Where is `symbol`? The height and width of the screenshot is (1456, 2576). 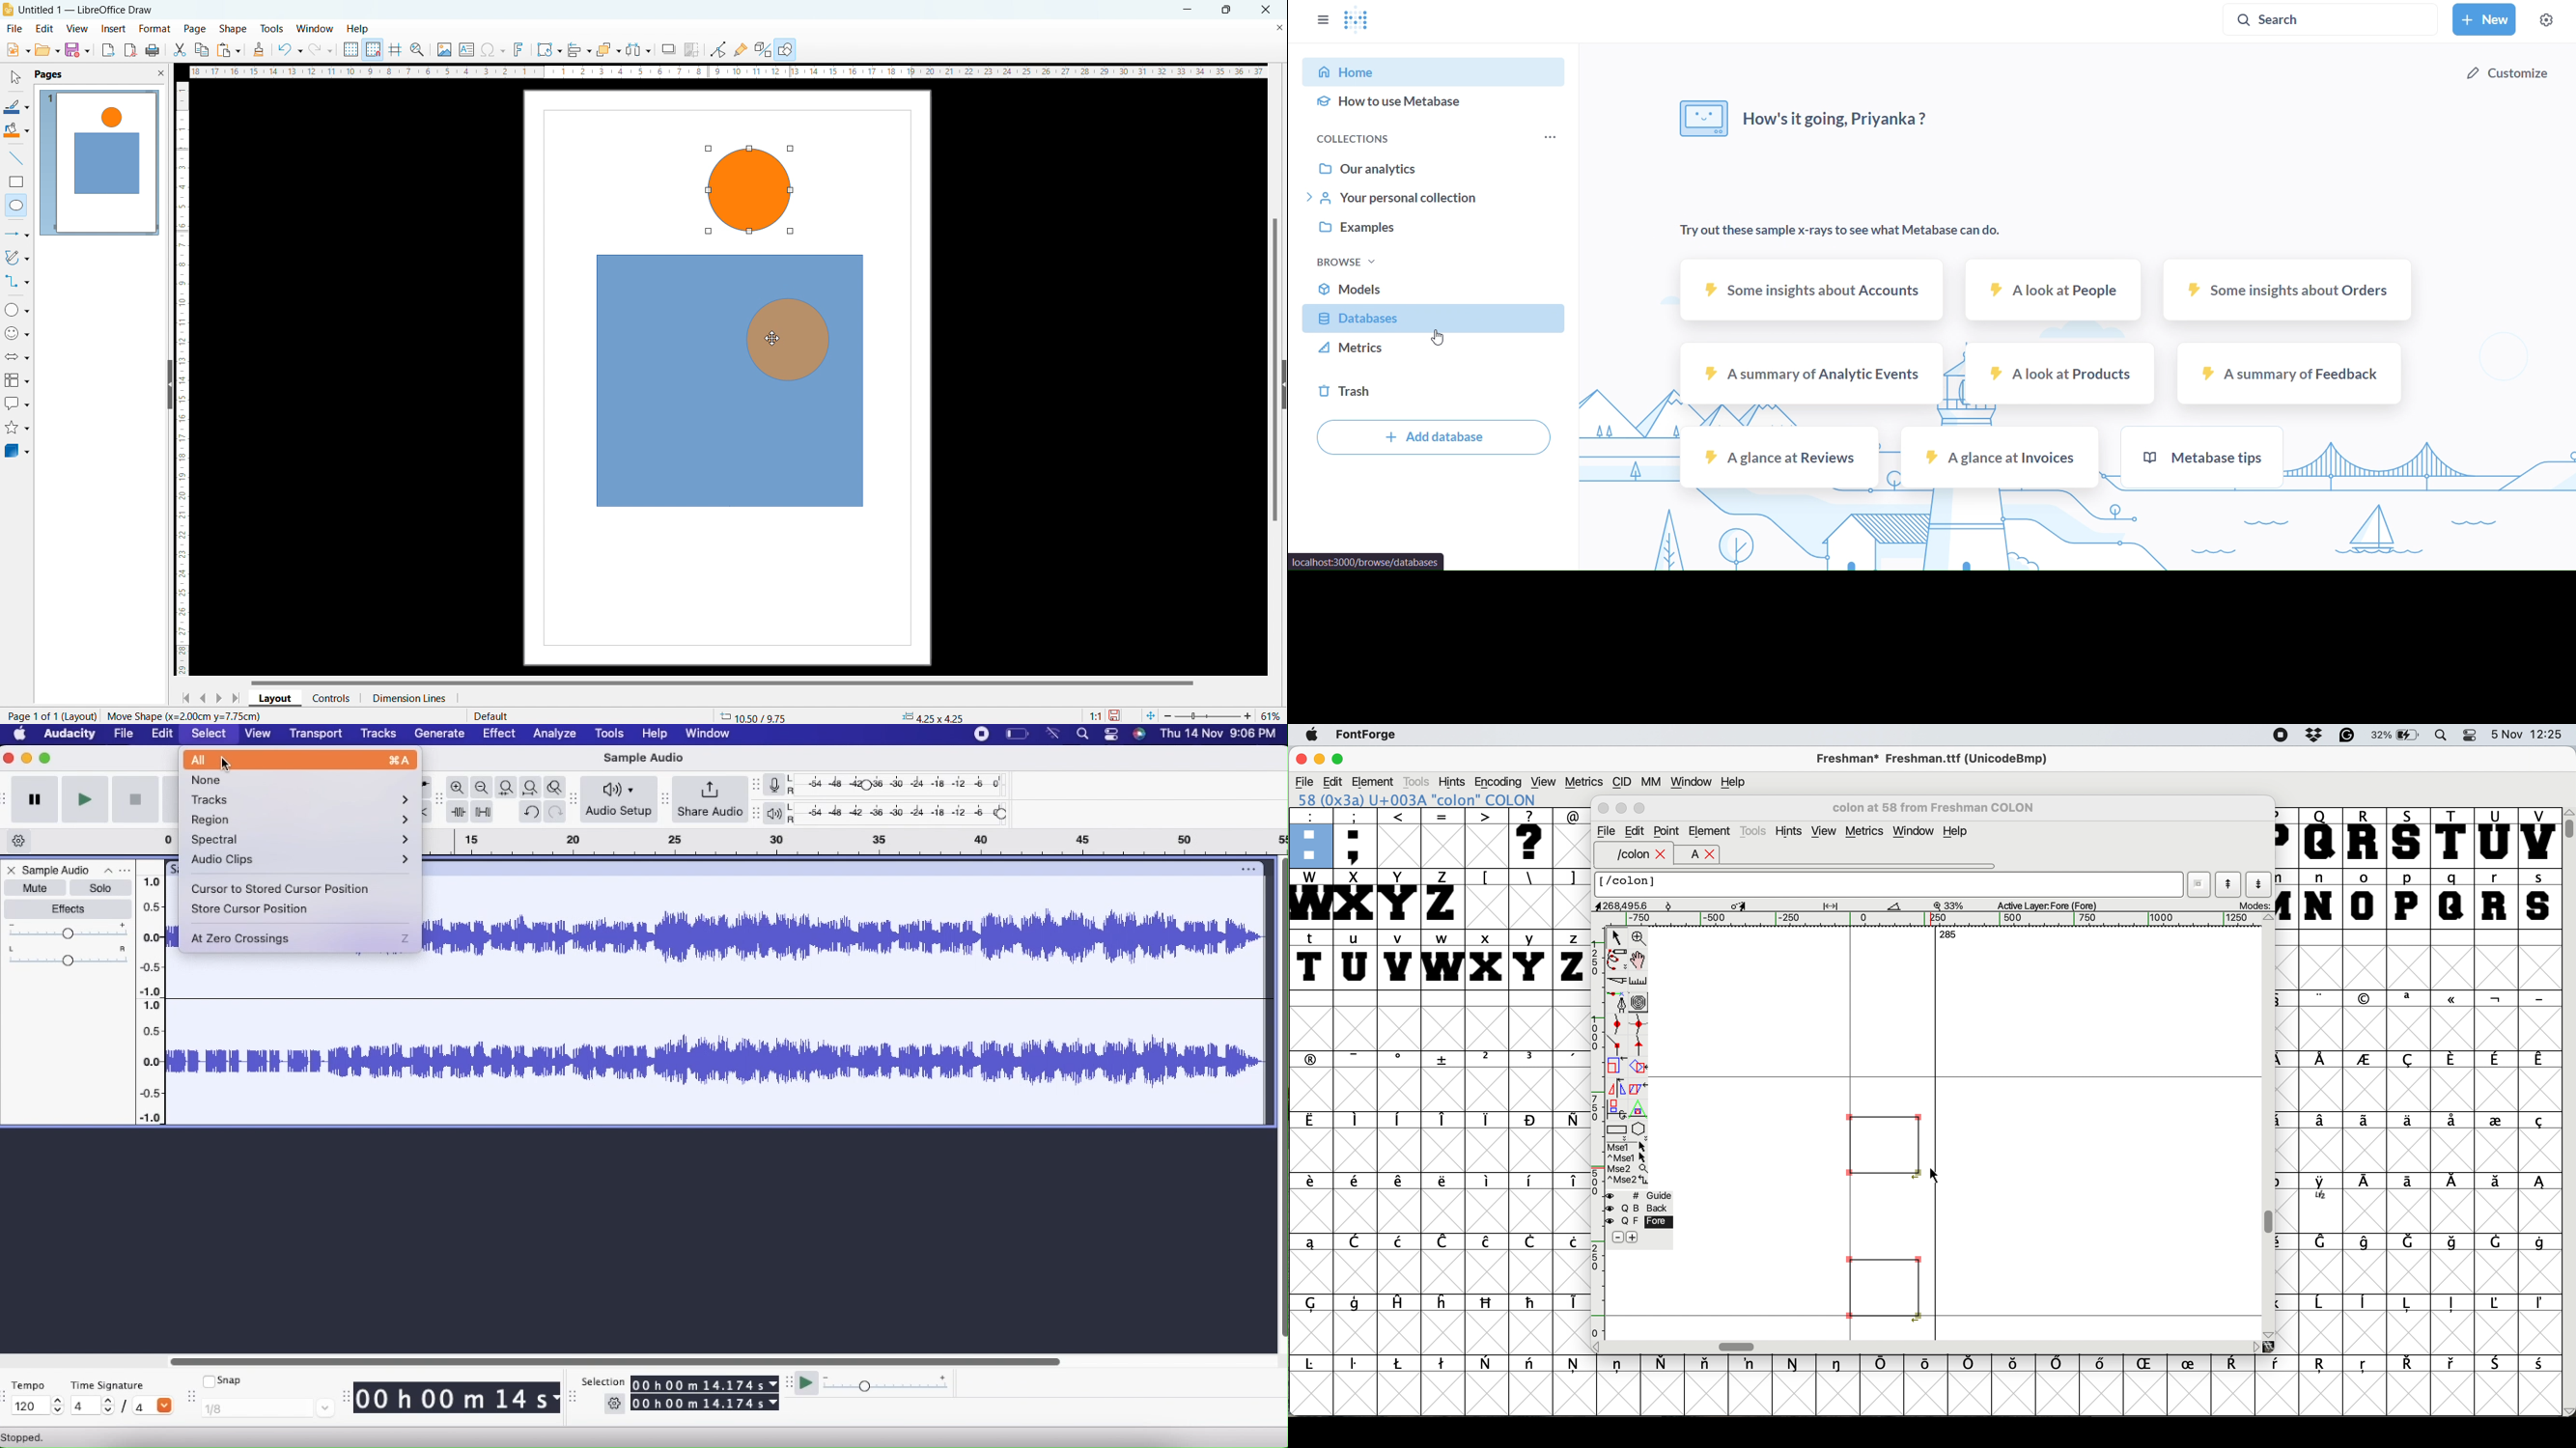 symbol is located at coordinates (1401, 1183).